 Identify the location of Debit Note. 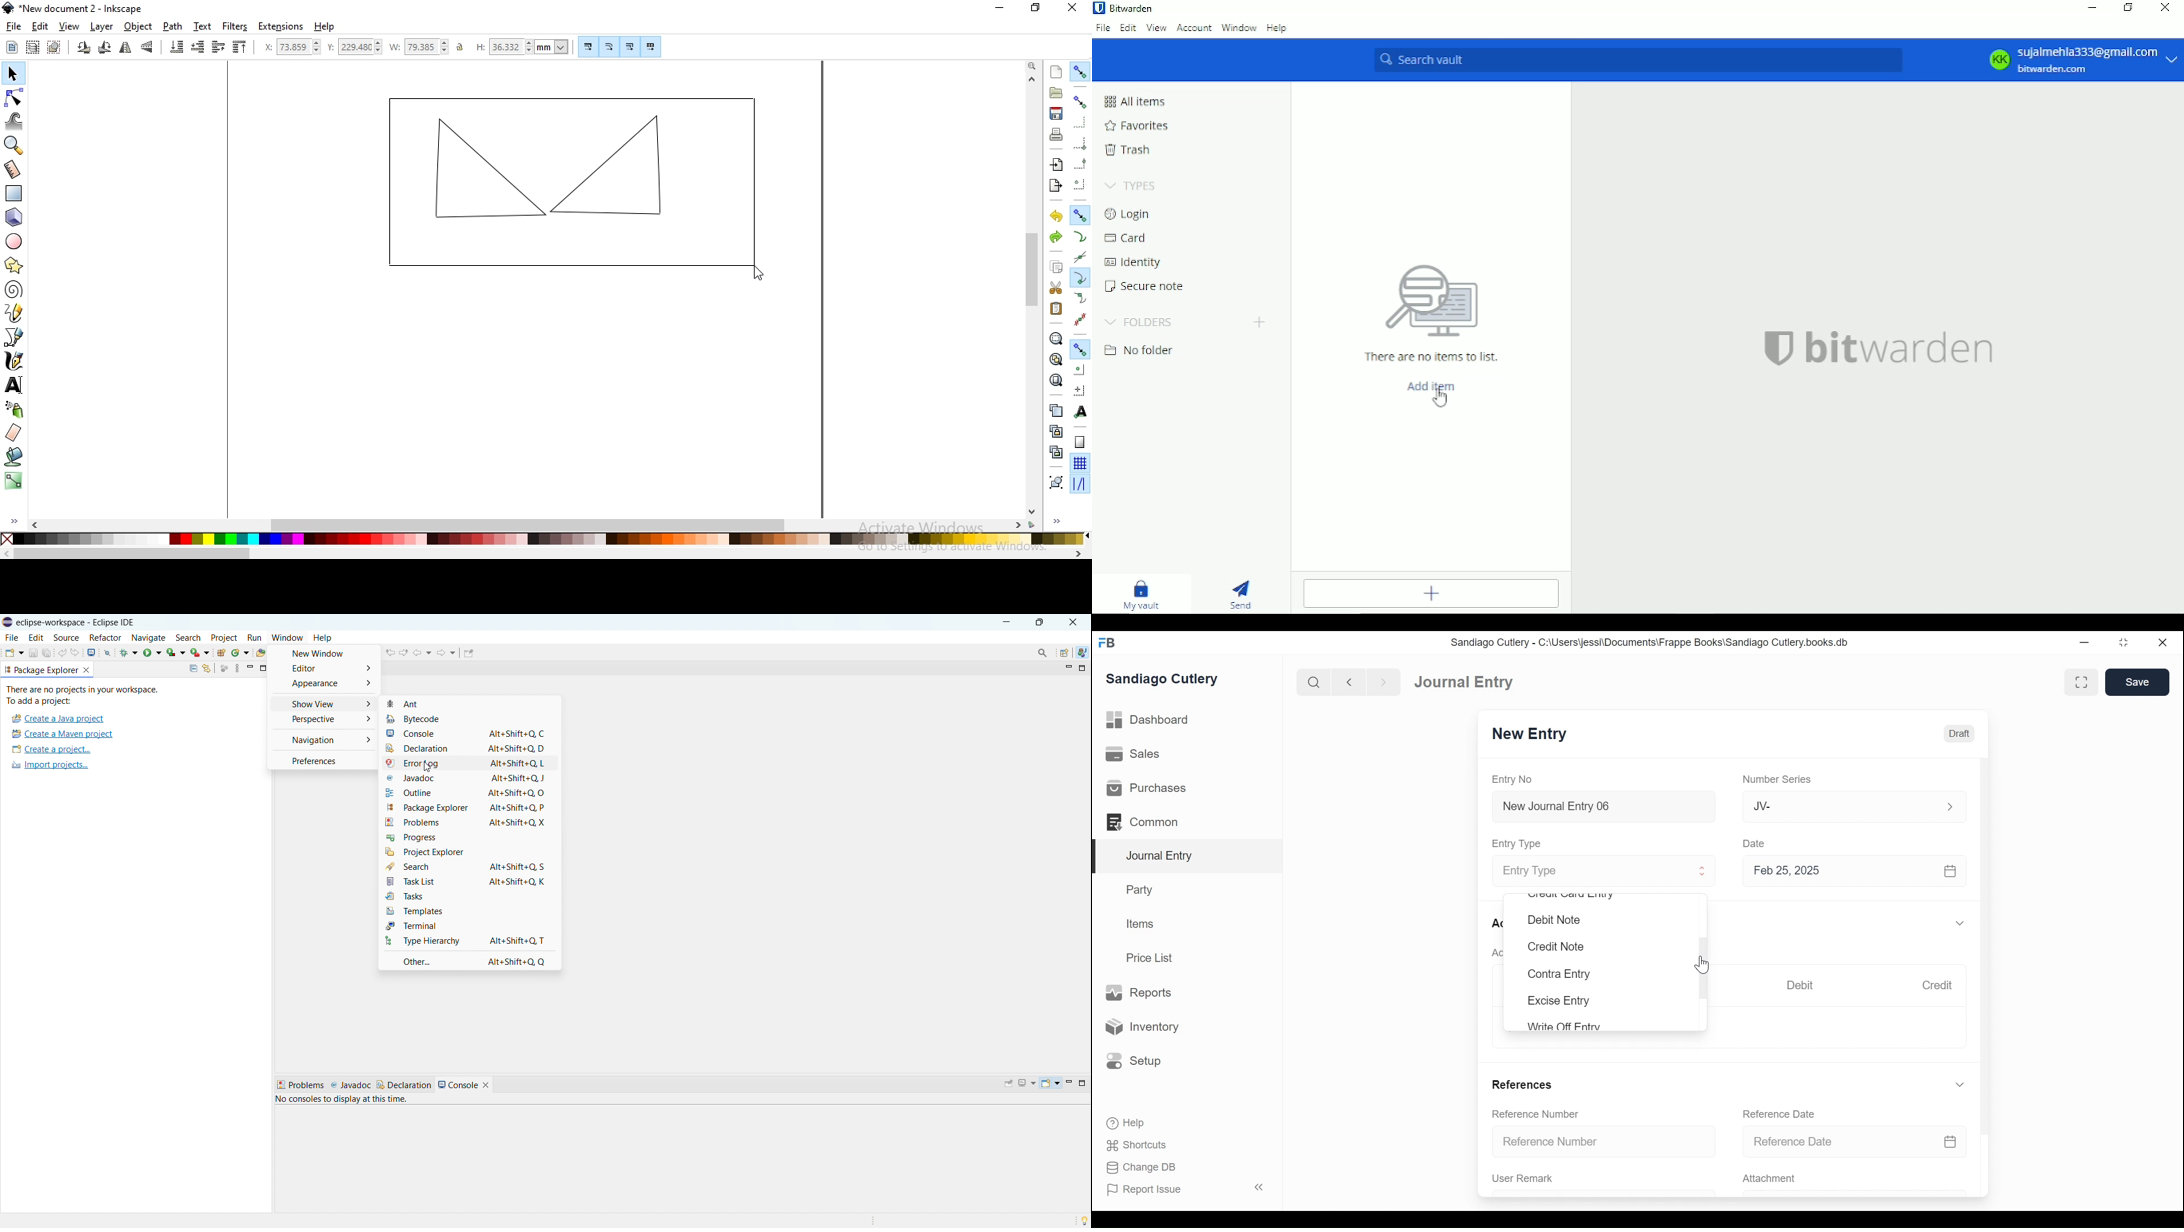
(1555, 920).